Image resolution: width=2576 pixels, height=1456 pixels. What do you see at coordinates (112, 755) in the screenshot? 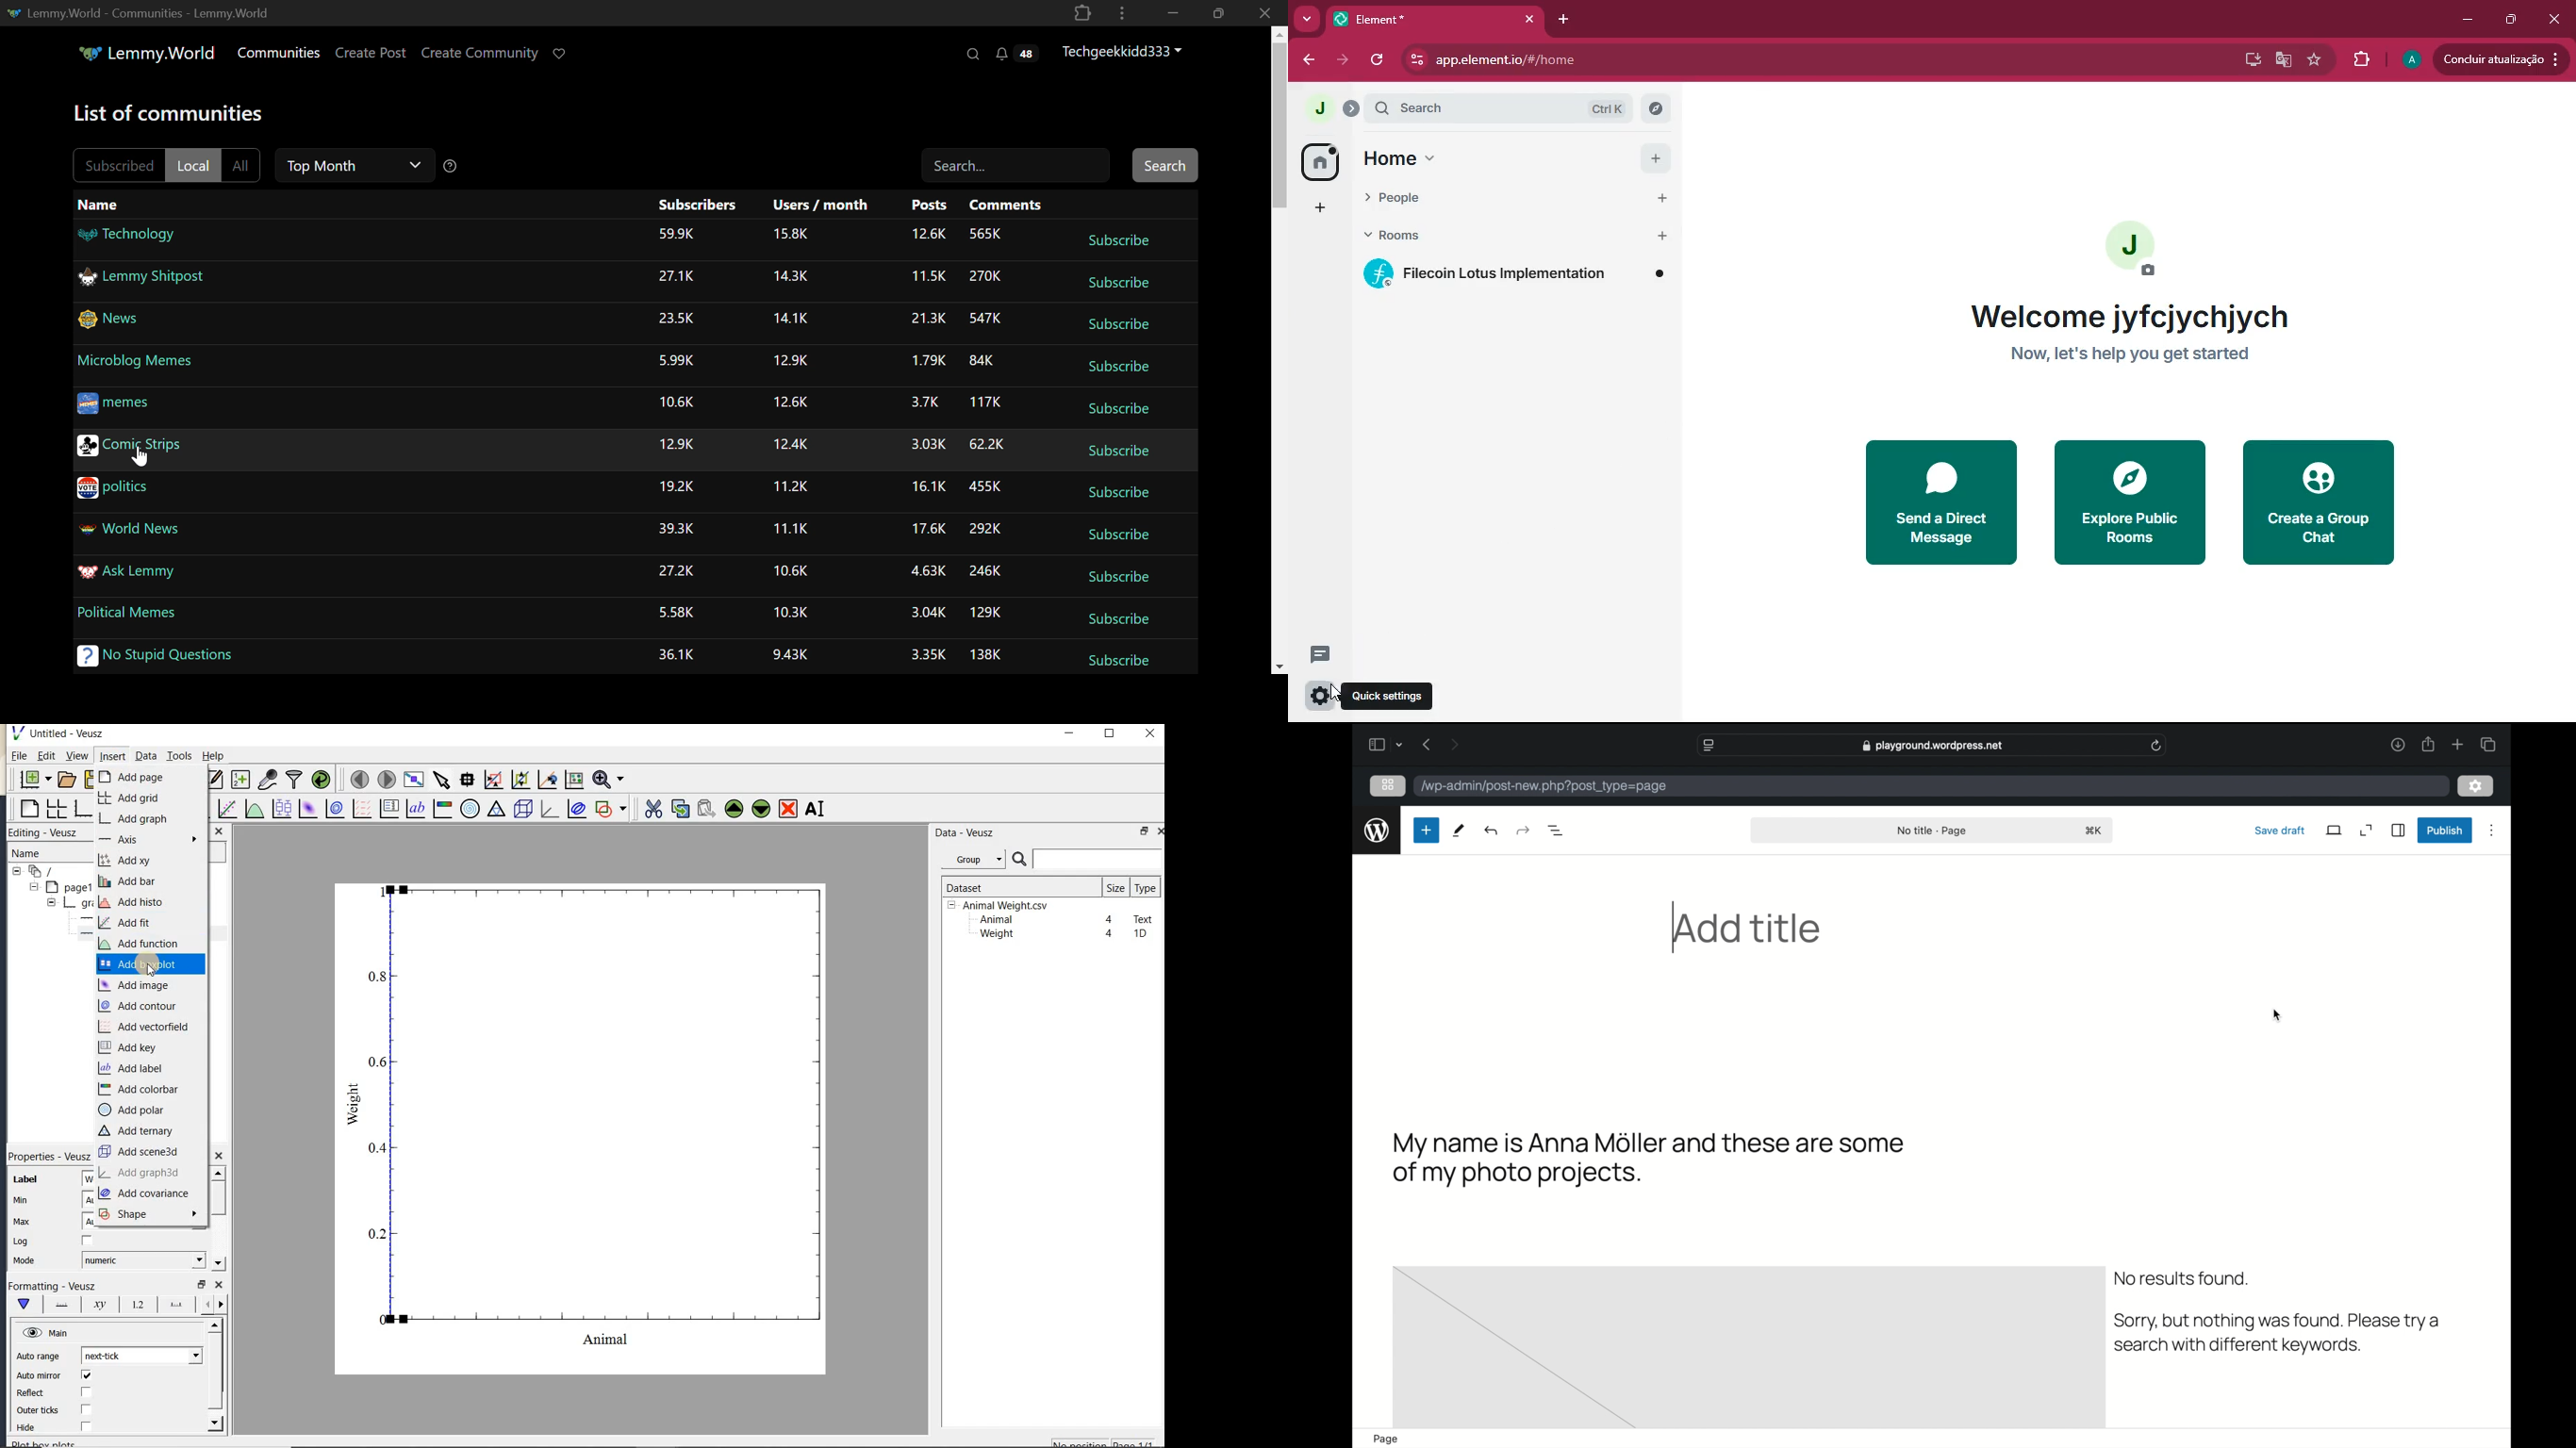
I see `insert` at bounding box center [112, 755].